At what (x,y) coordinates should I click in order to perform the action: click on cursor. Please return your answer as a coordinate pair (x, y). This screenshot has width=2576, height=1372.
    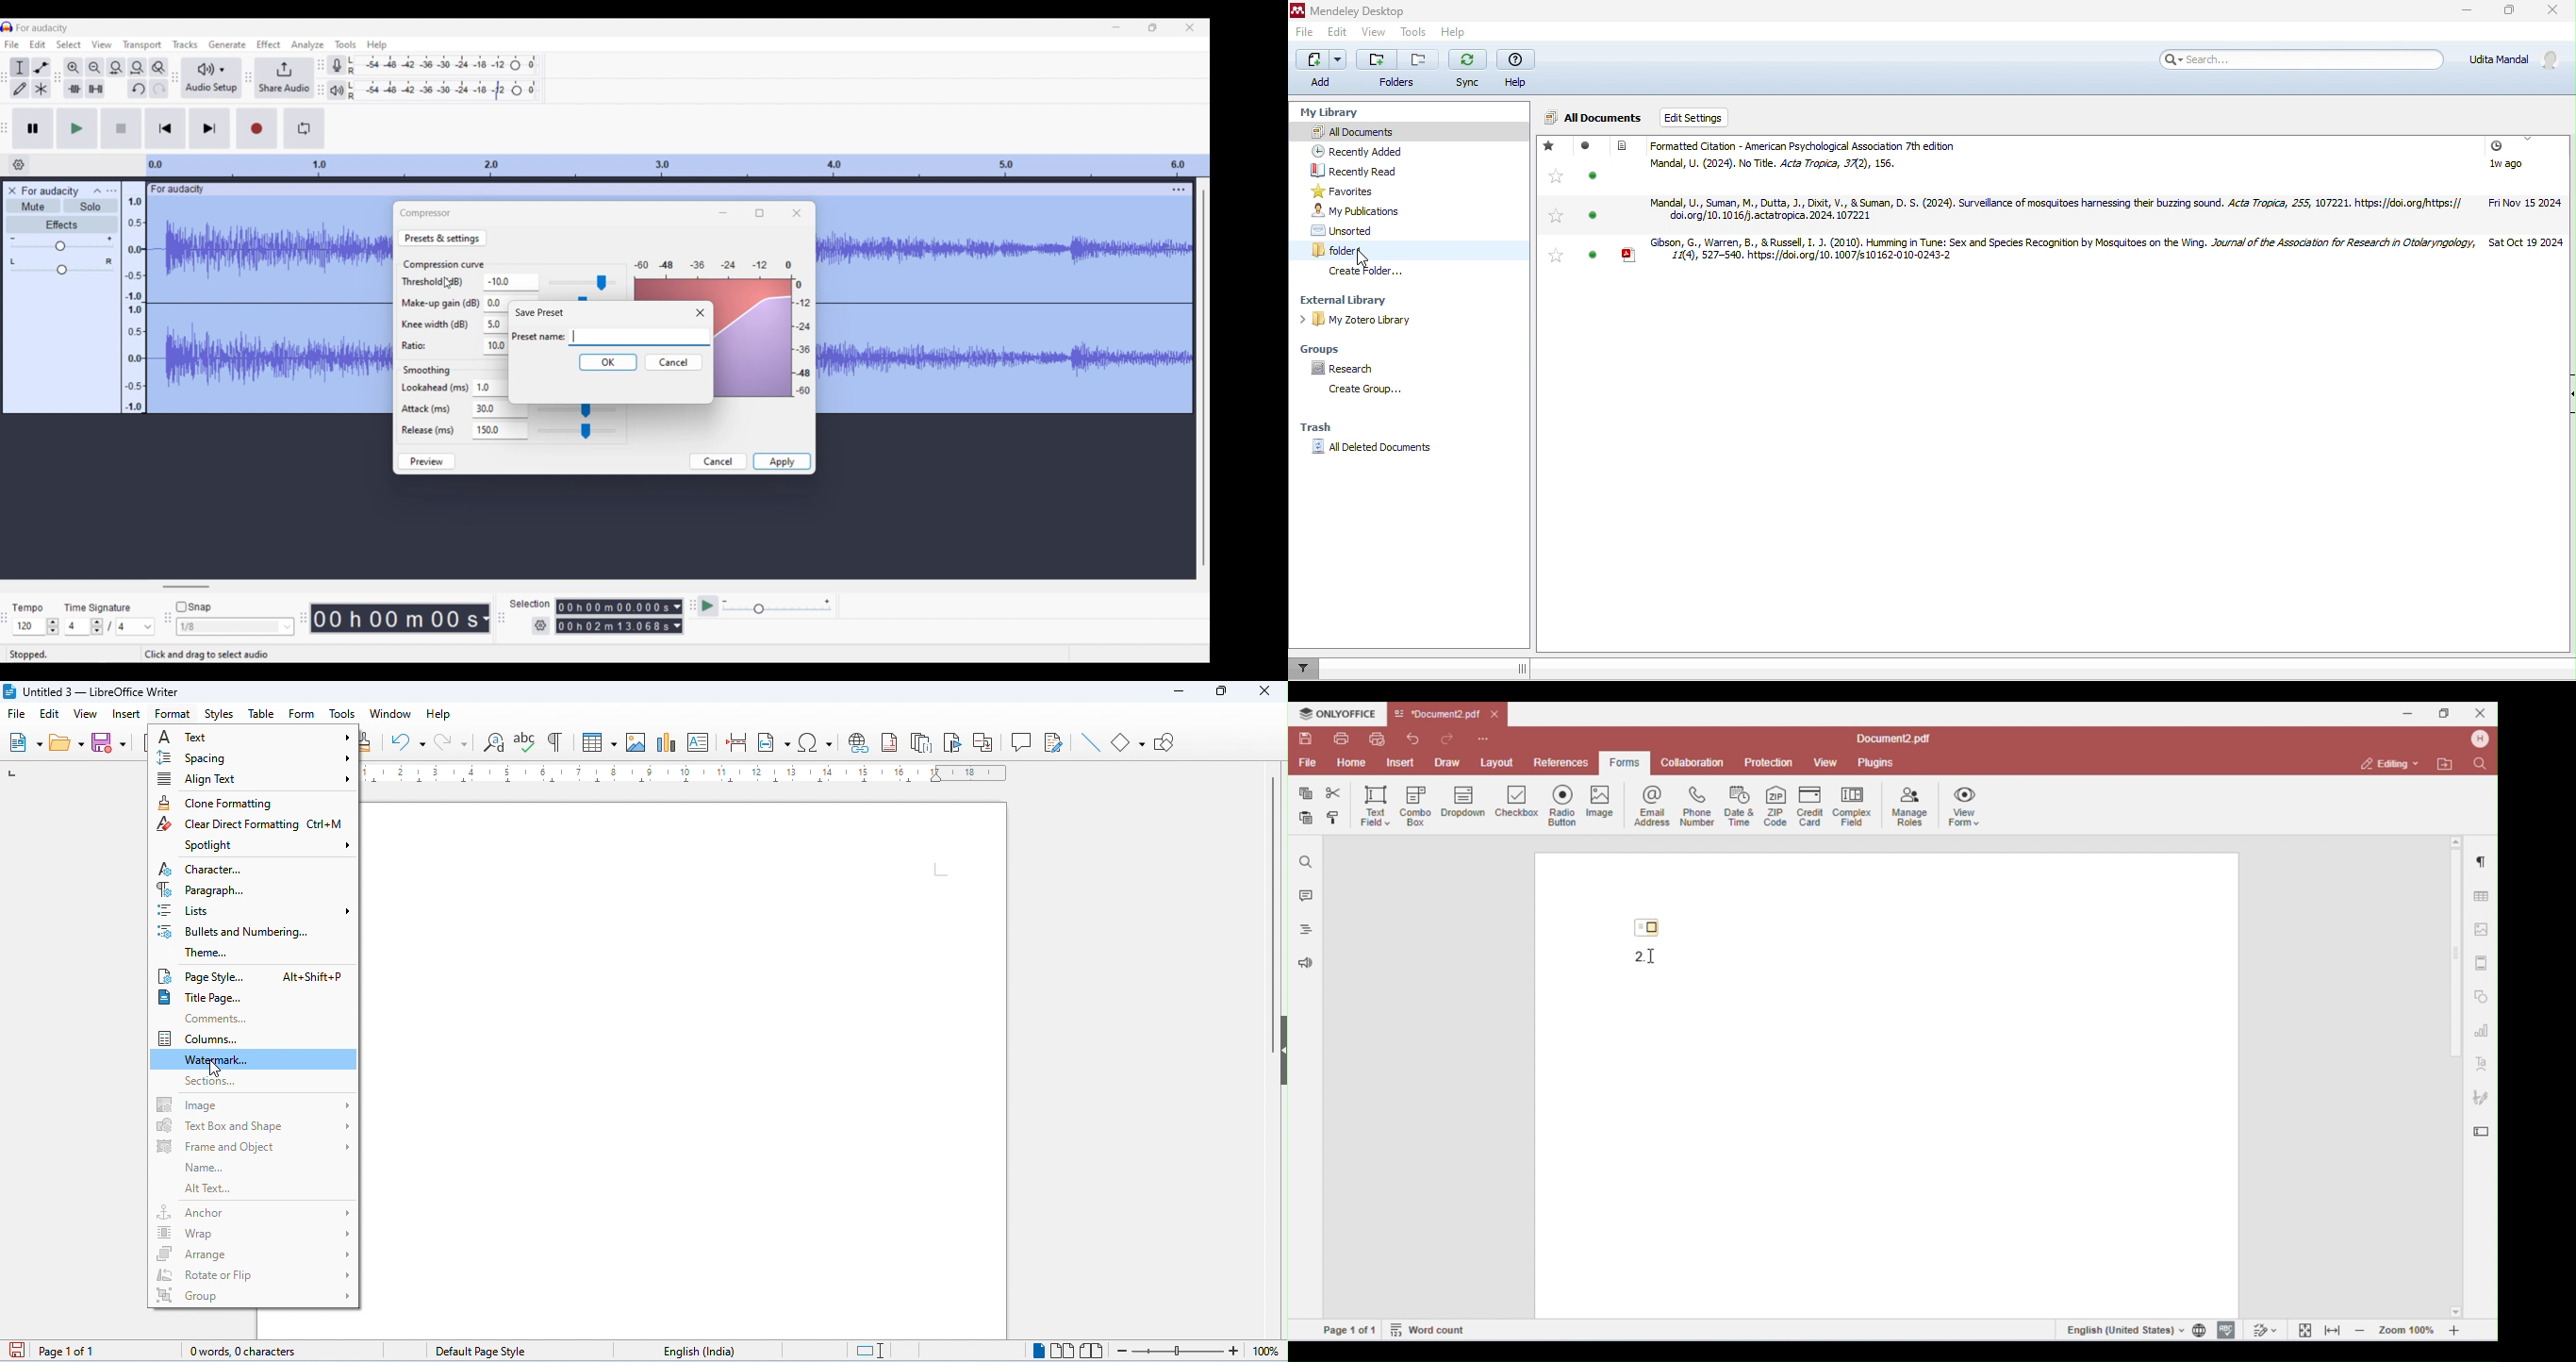
    Looking at the image, I should click on (1362, 258).